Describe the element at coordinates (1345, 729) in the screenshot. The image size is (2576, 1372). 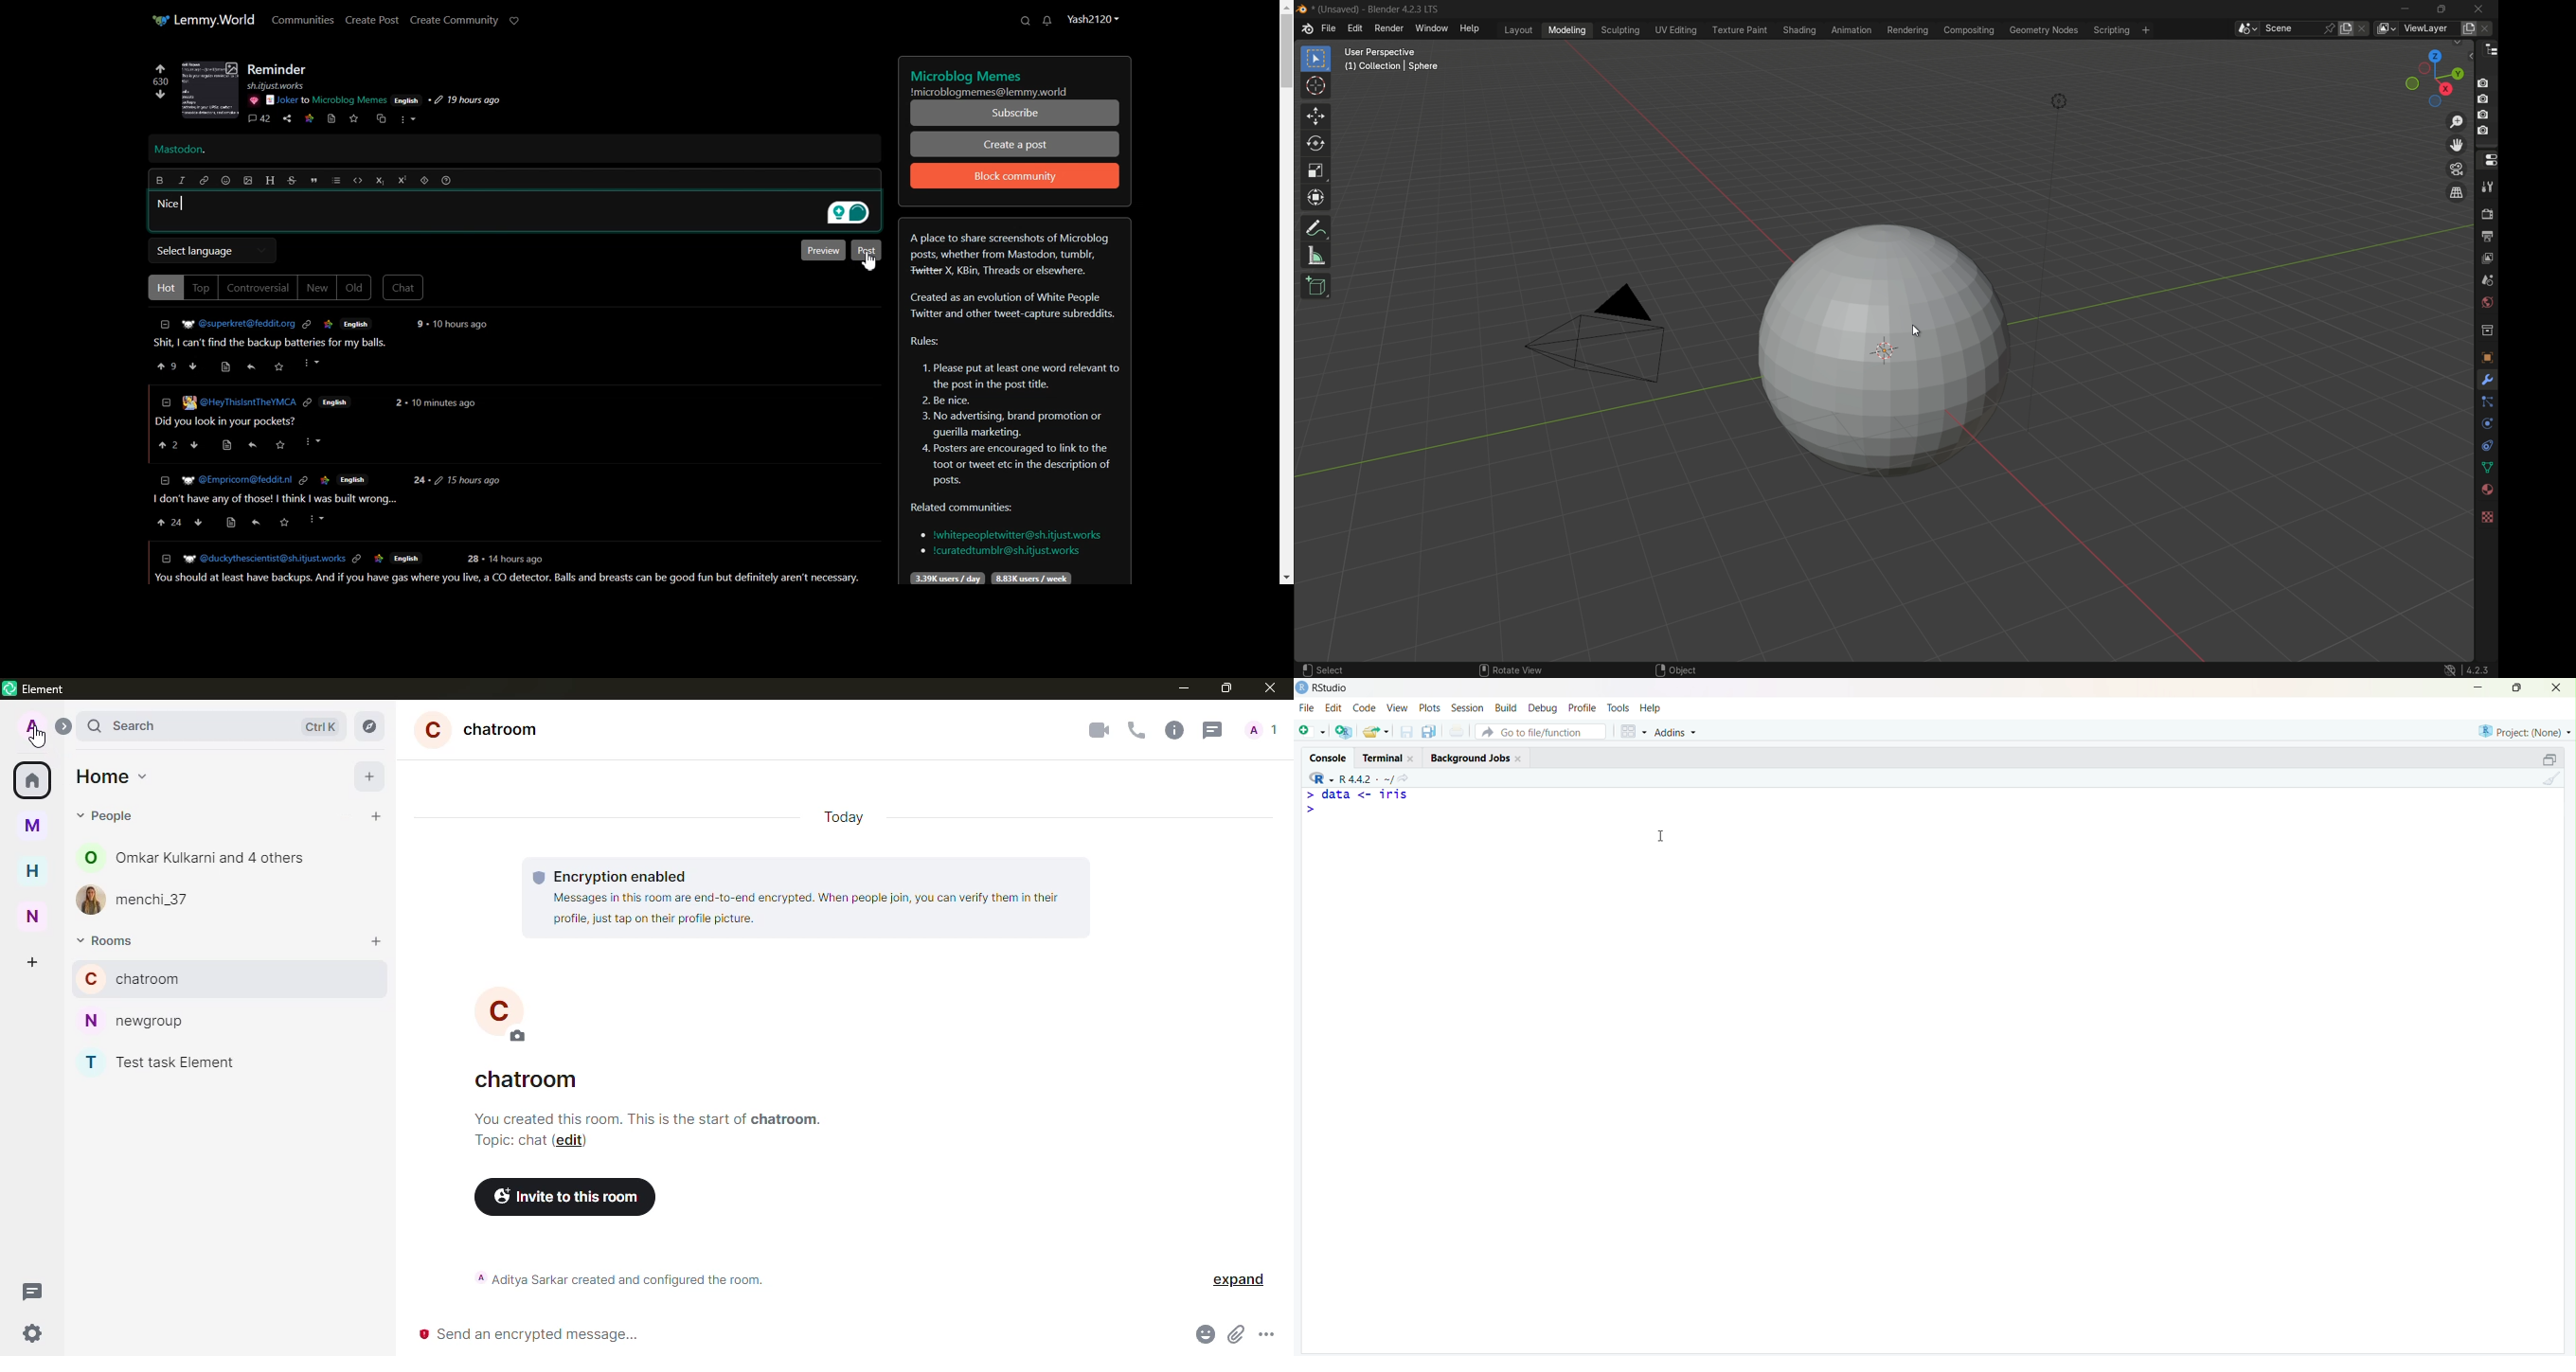
I see `Create a project` at that location.